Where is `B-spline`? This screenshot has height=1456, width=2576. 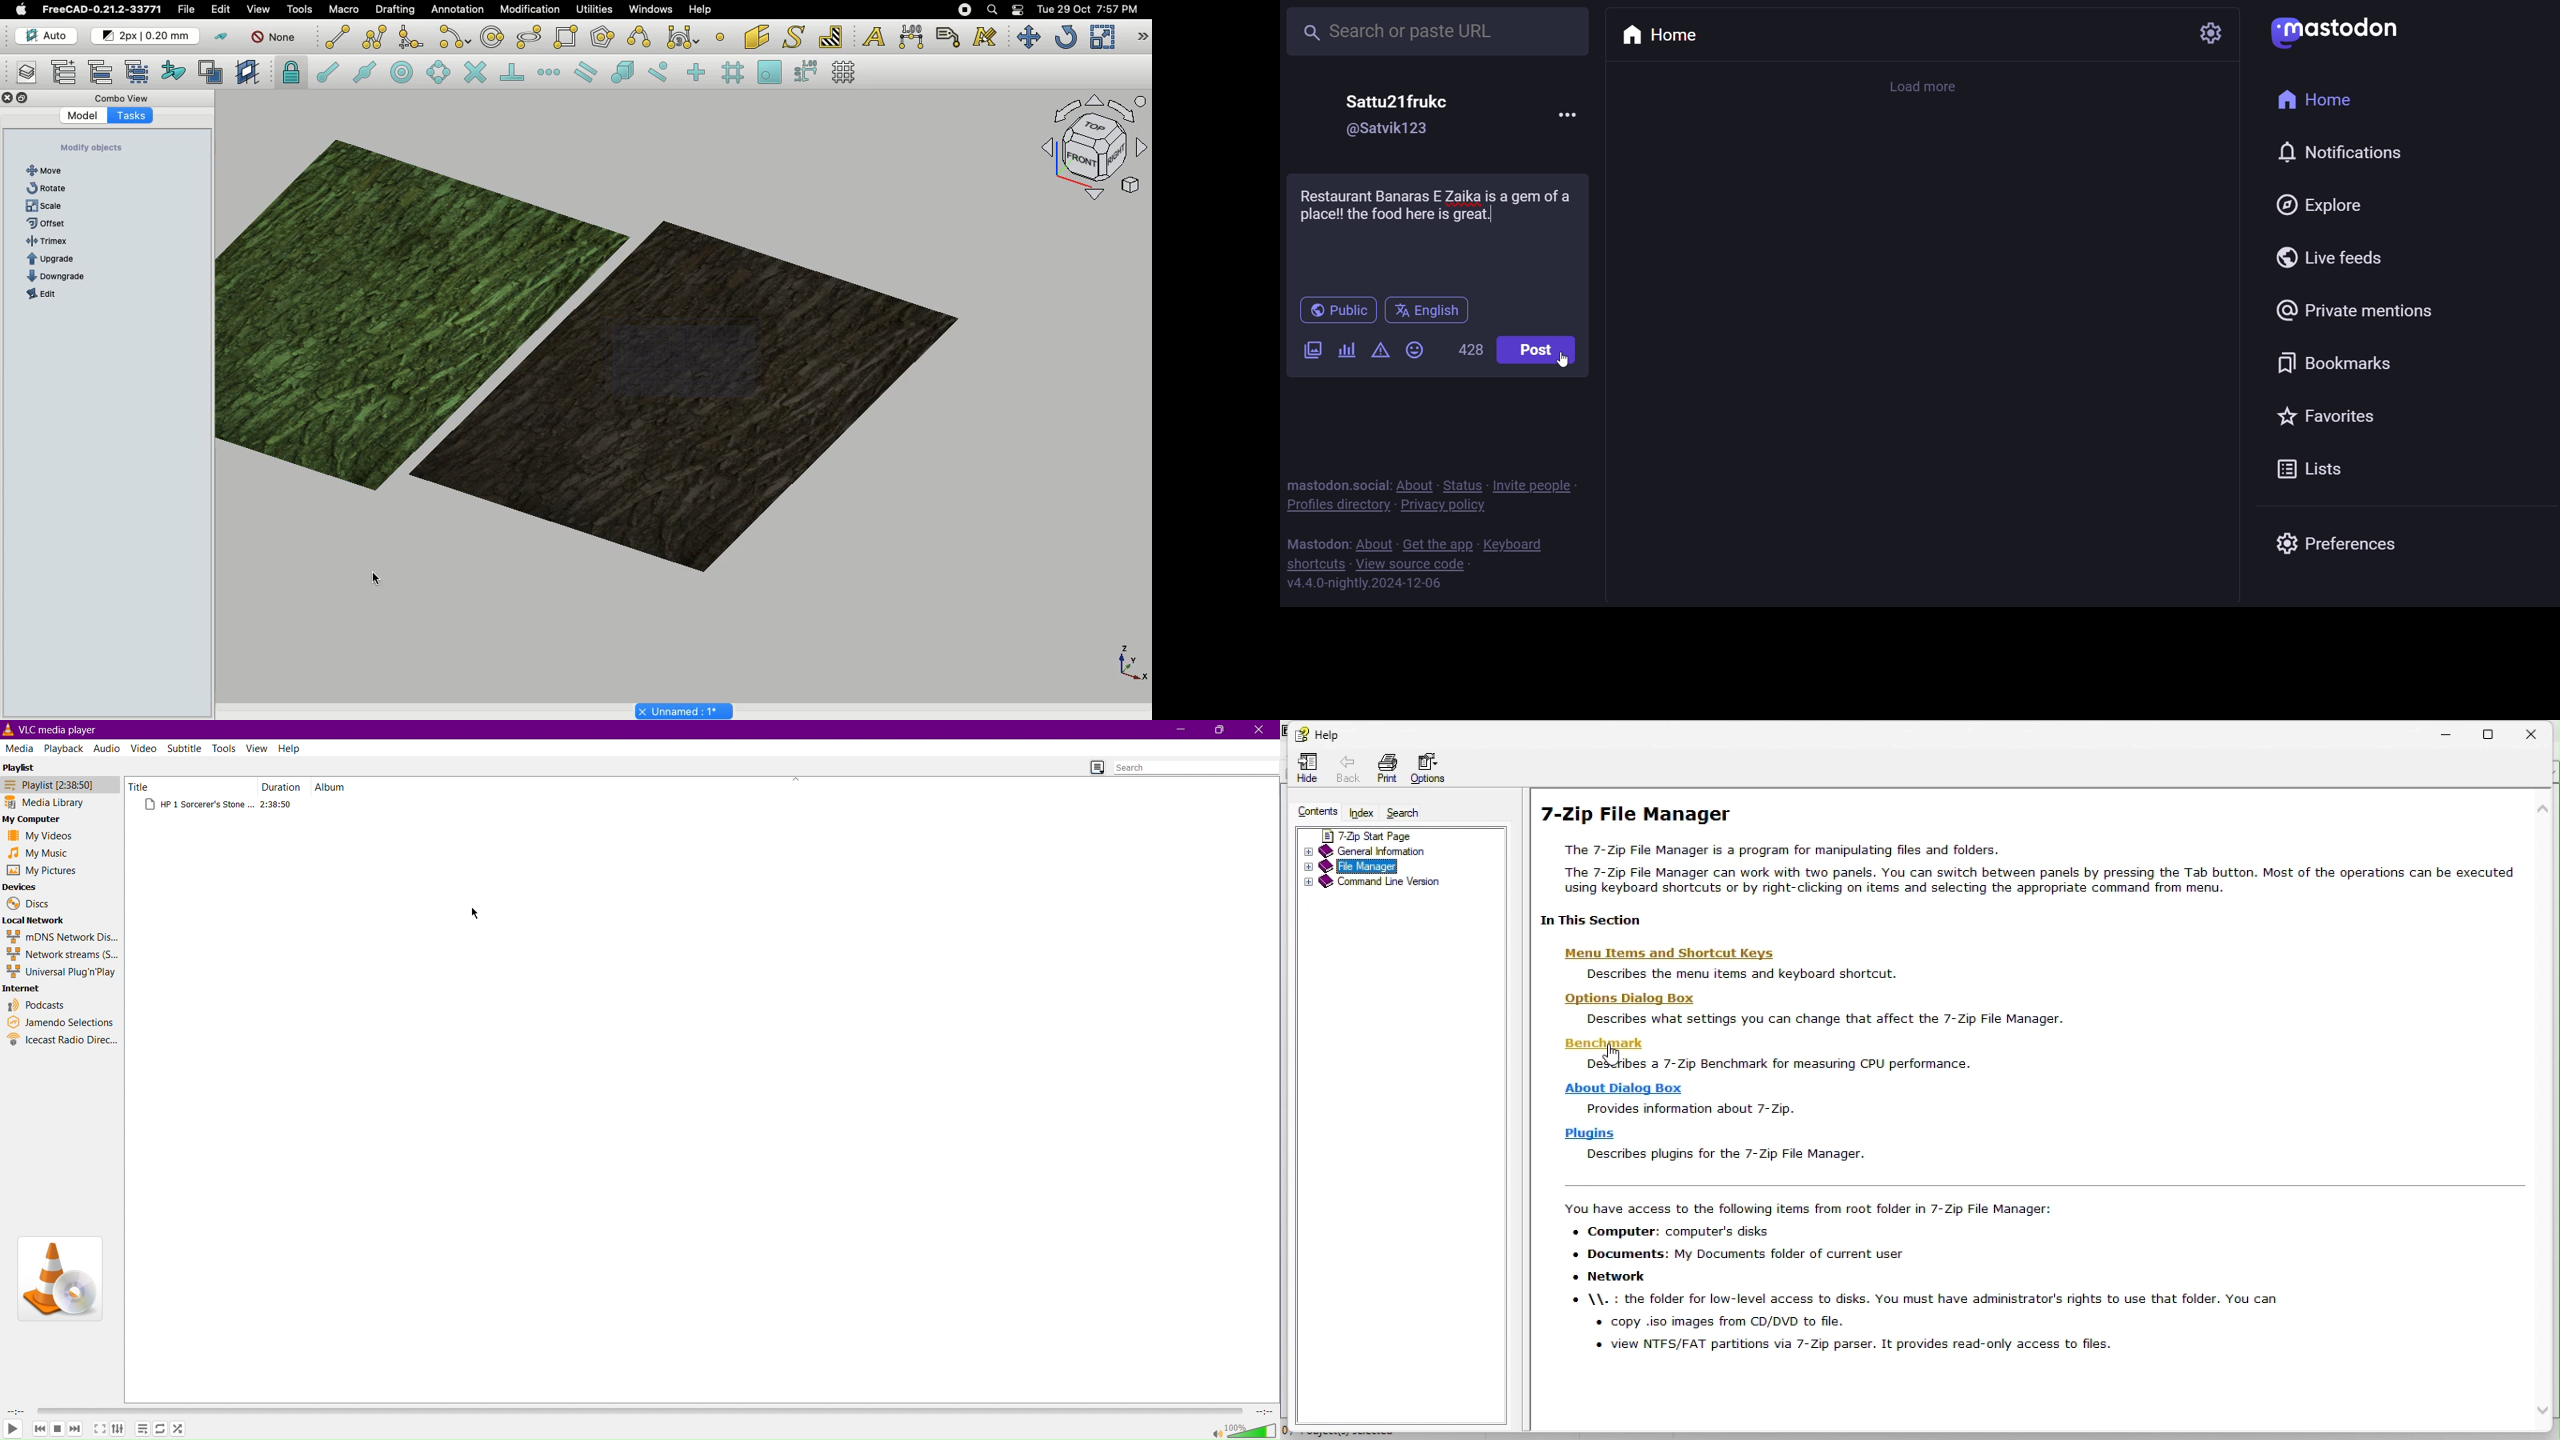
B-spline is located at coordinates (642, 37).